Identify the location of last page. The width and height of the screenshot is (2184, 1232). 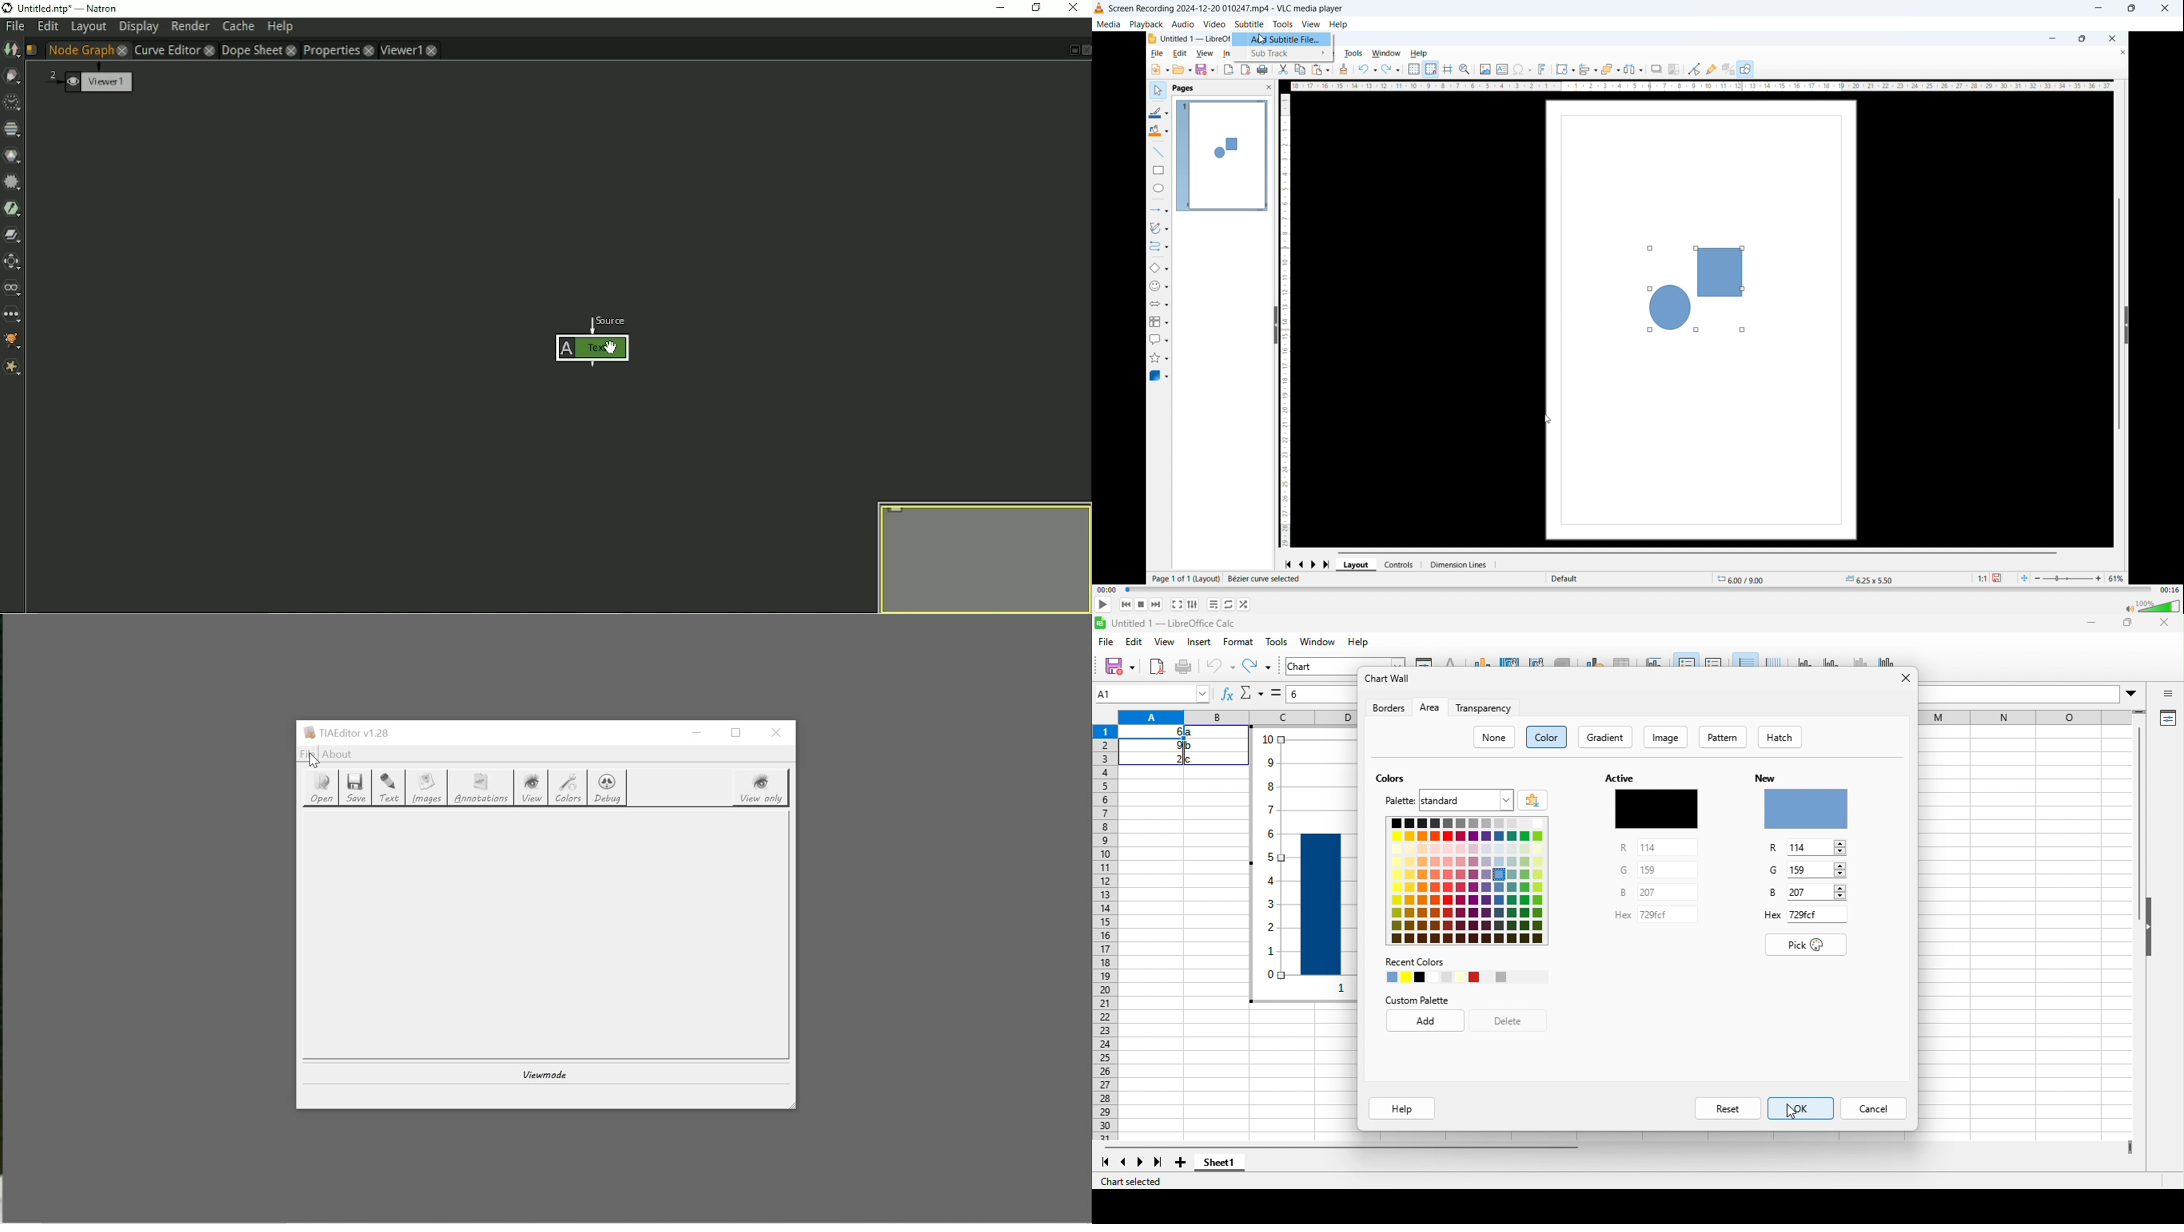
(1330, 563).